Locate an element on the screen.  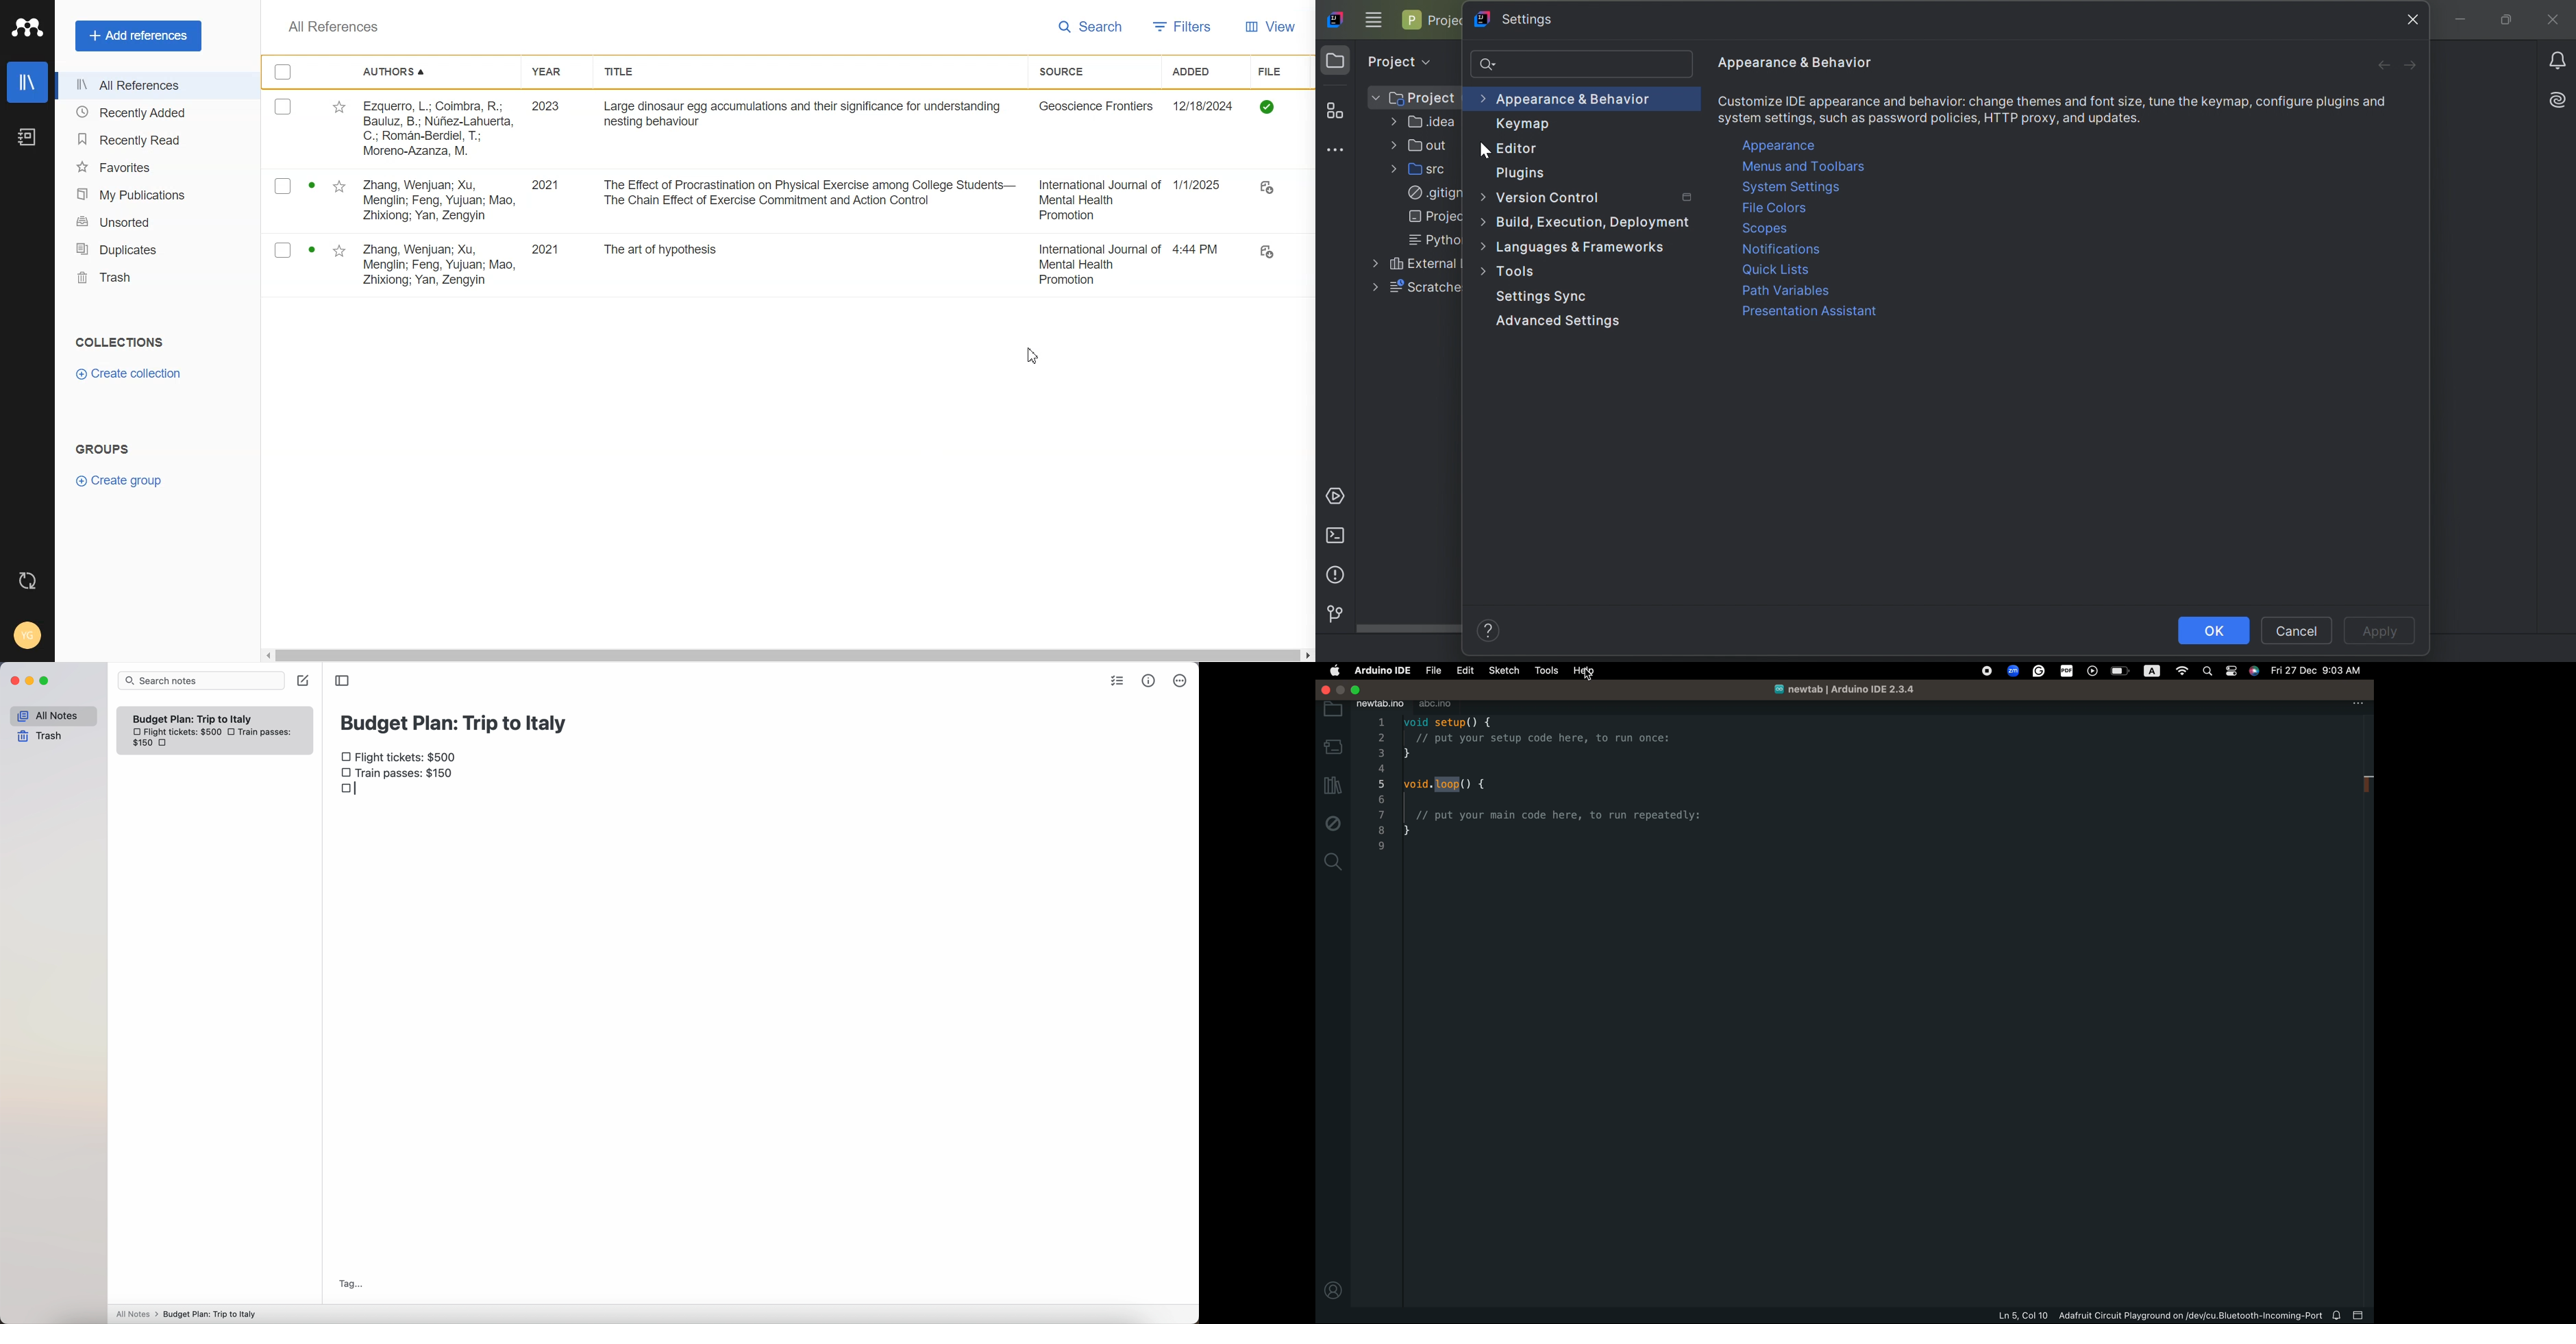
Large dinosaur egg accumulations and their significance is located at coordinates (804, 113).